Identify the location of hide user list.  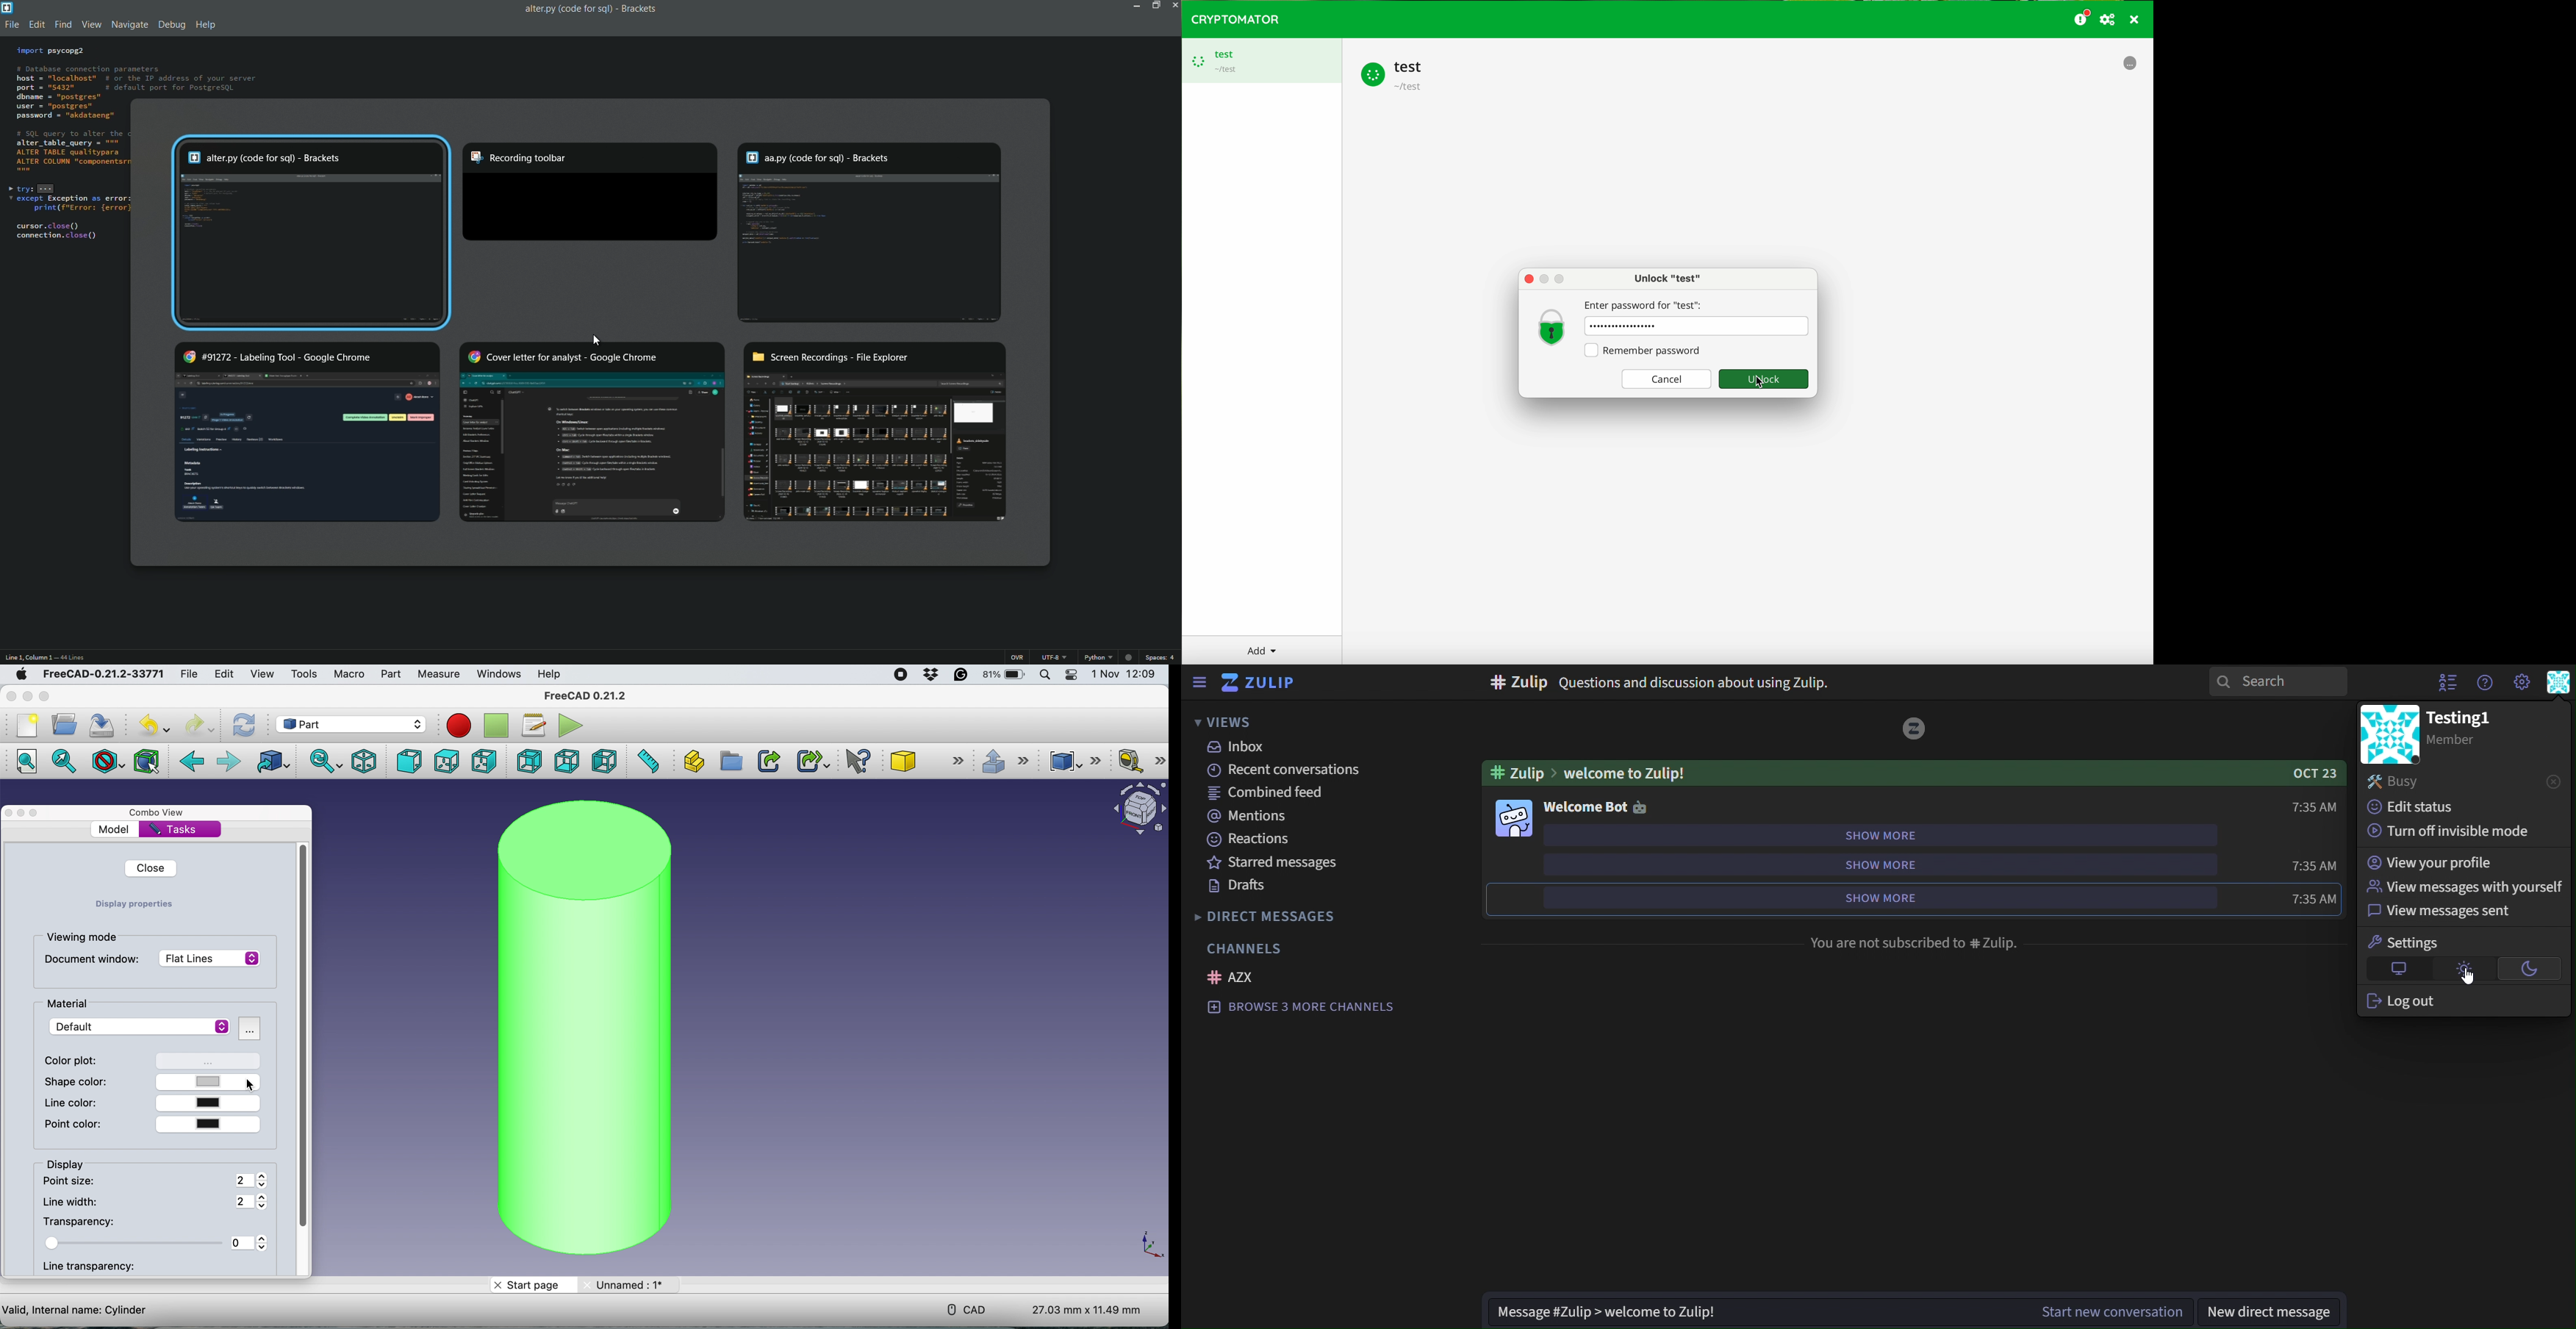
(2444, 682).